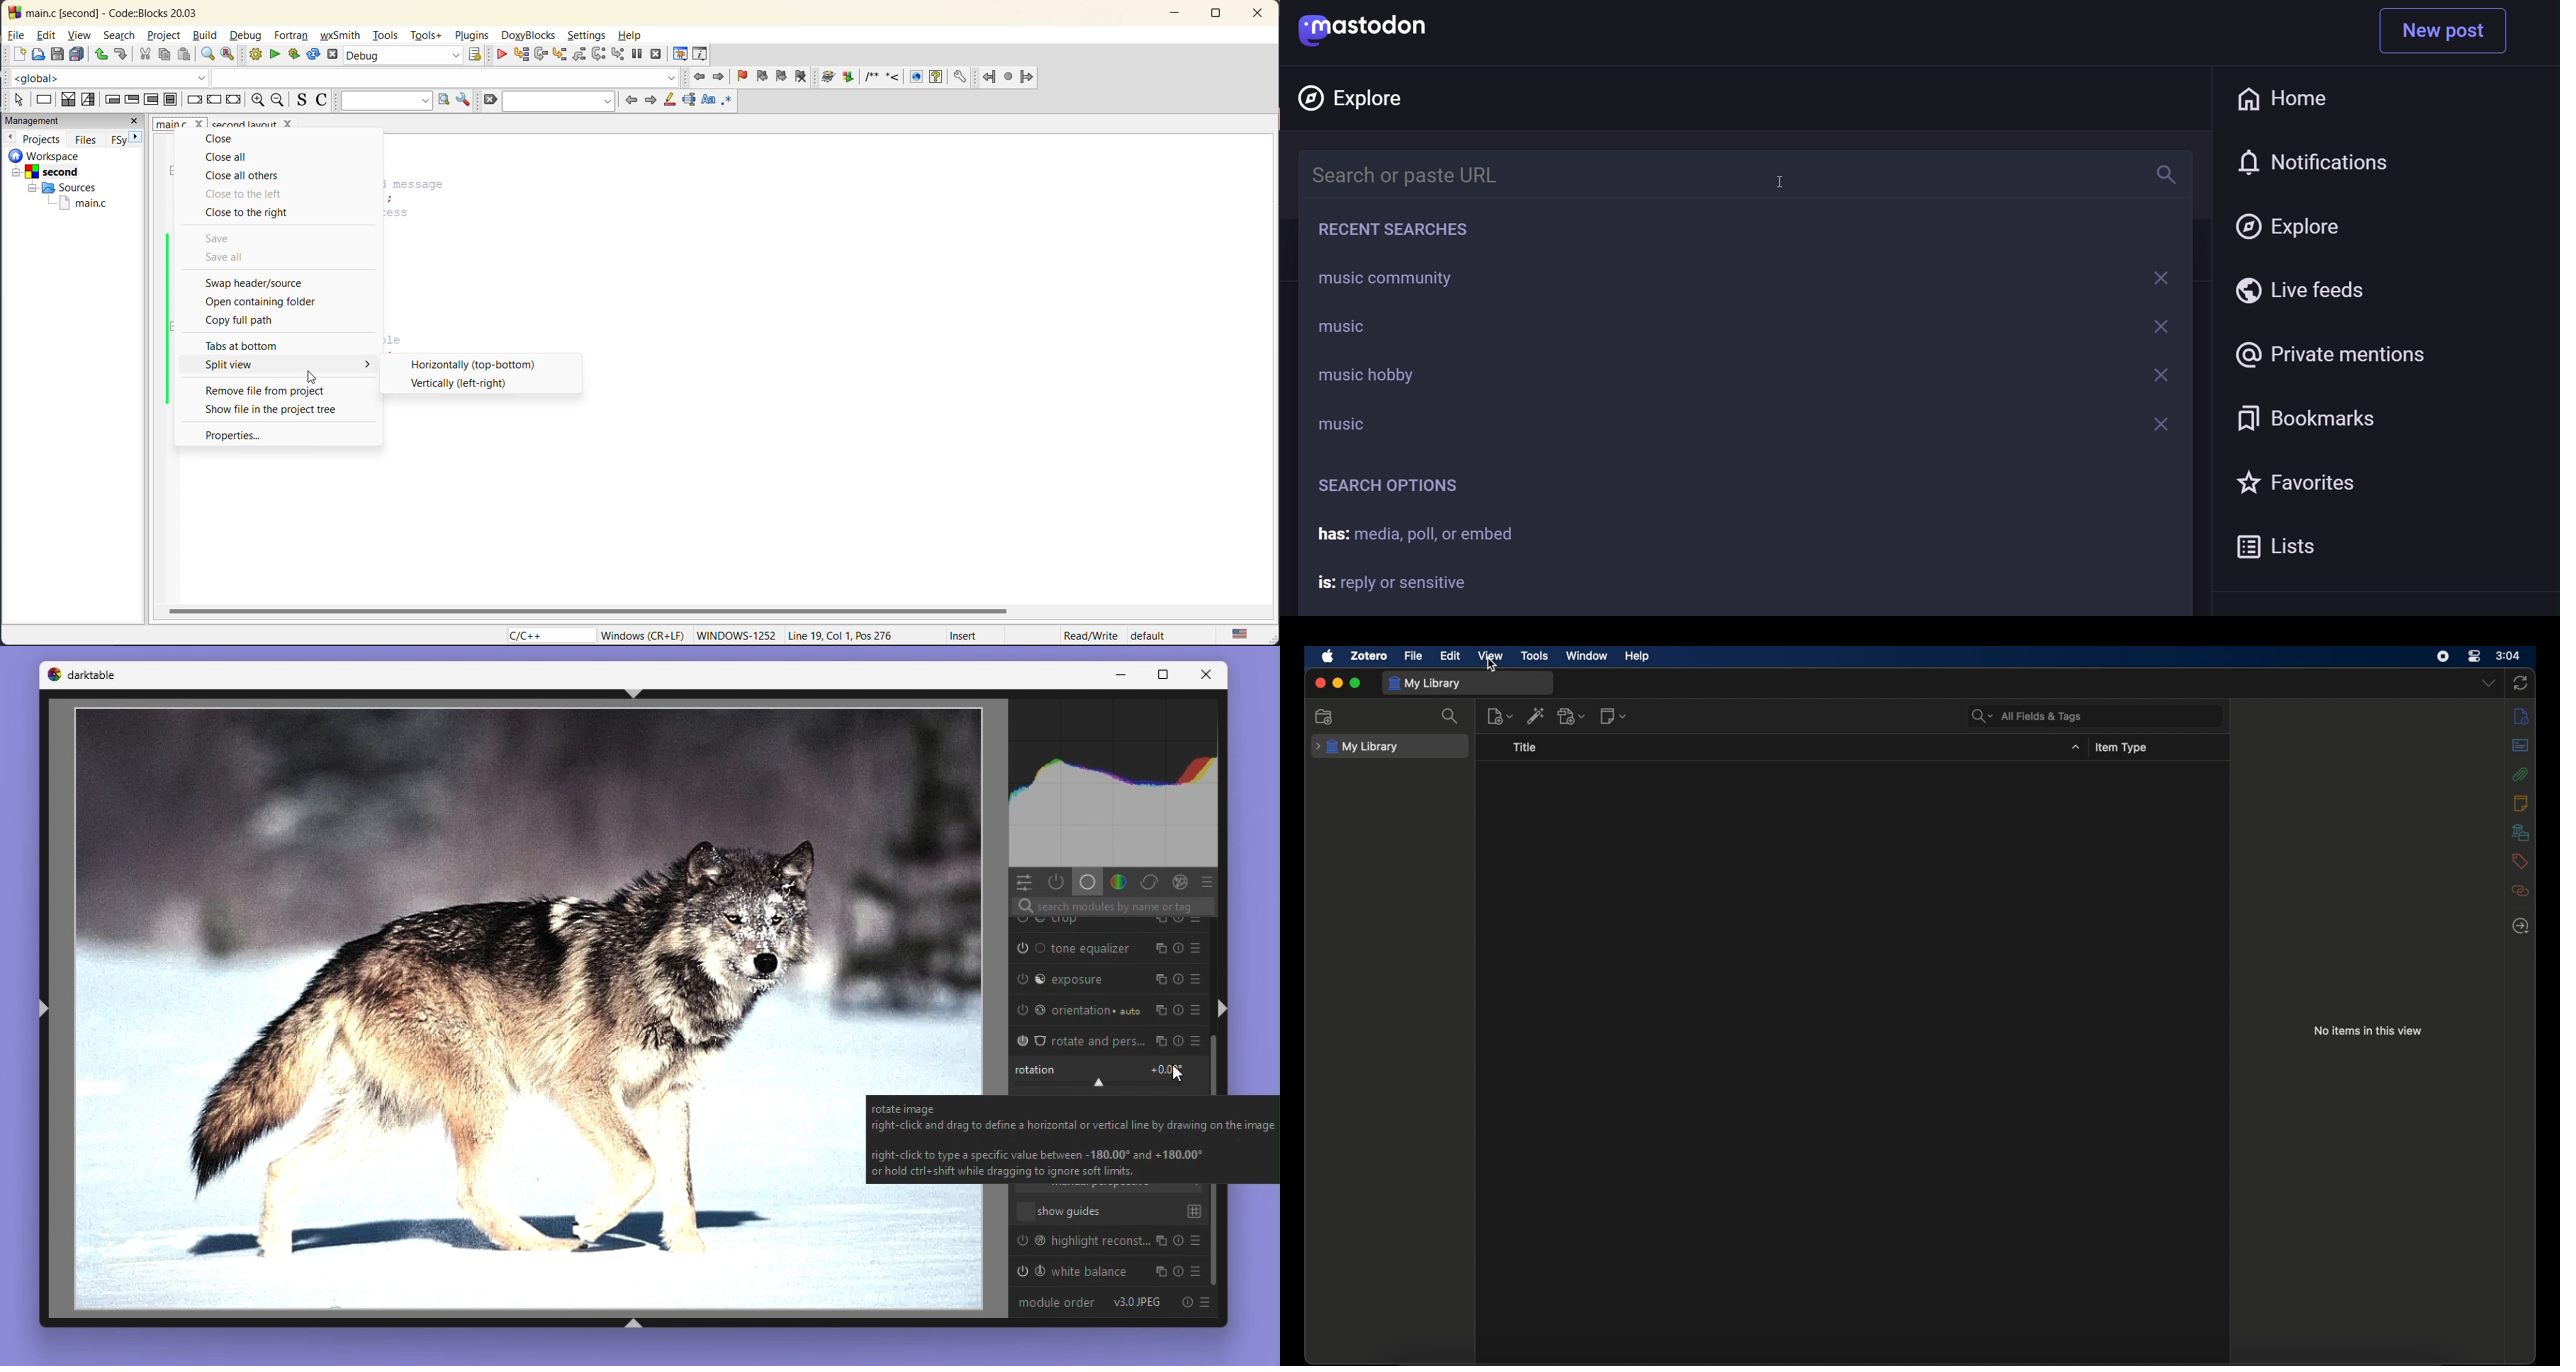  What do you see at coordinates (1452, 716) in the screenshot?
I see `search` at bounding box center [1452, 716].